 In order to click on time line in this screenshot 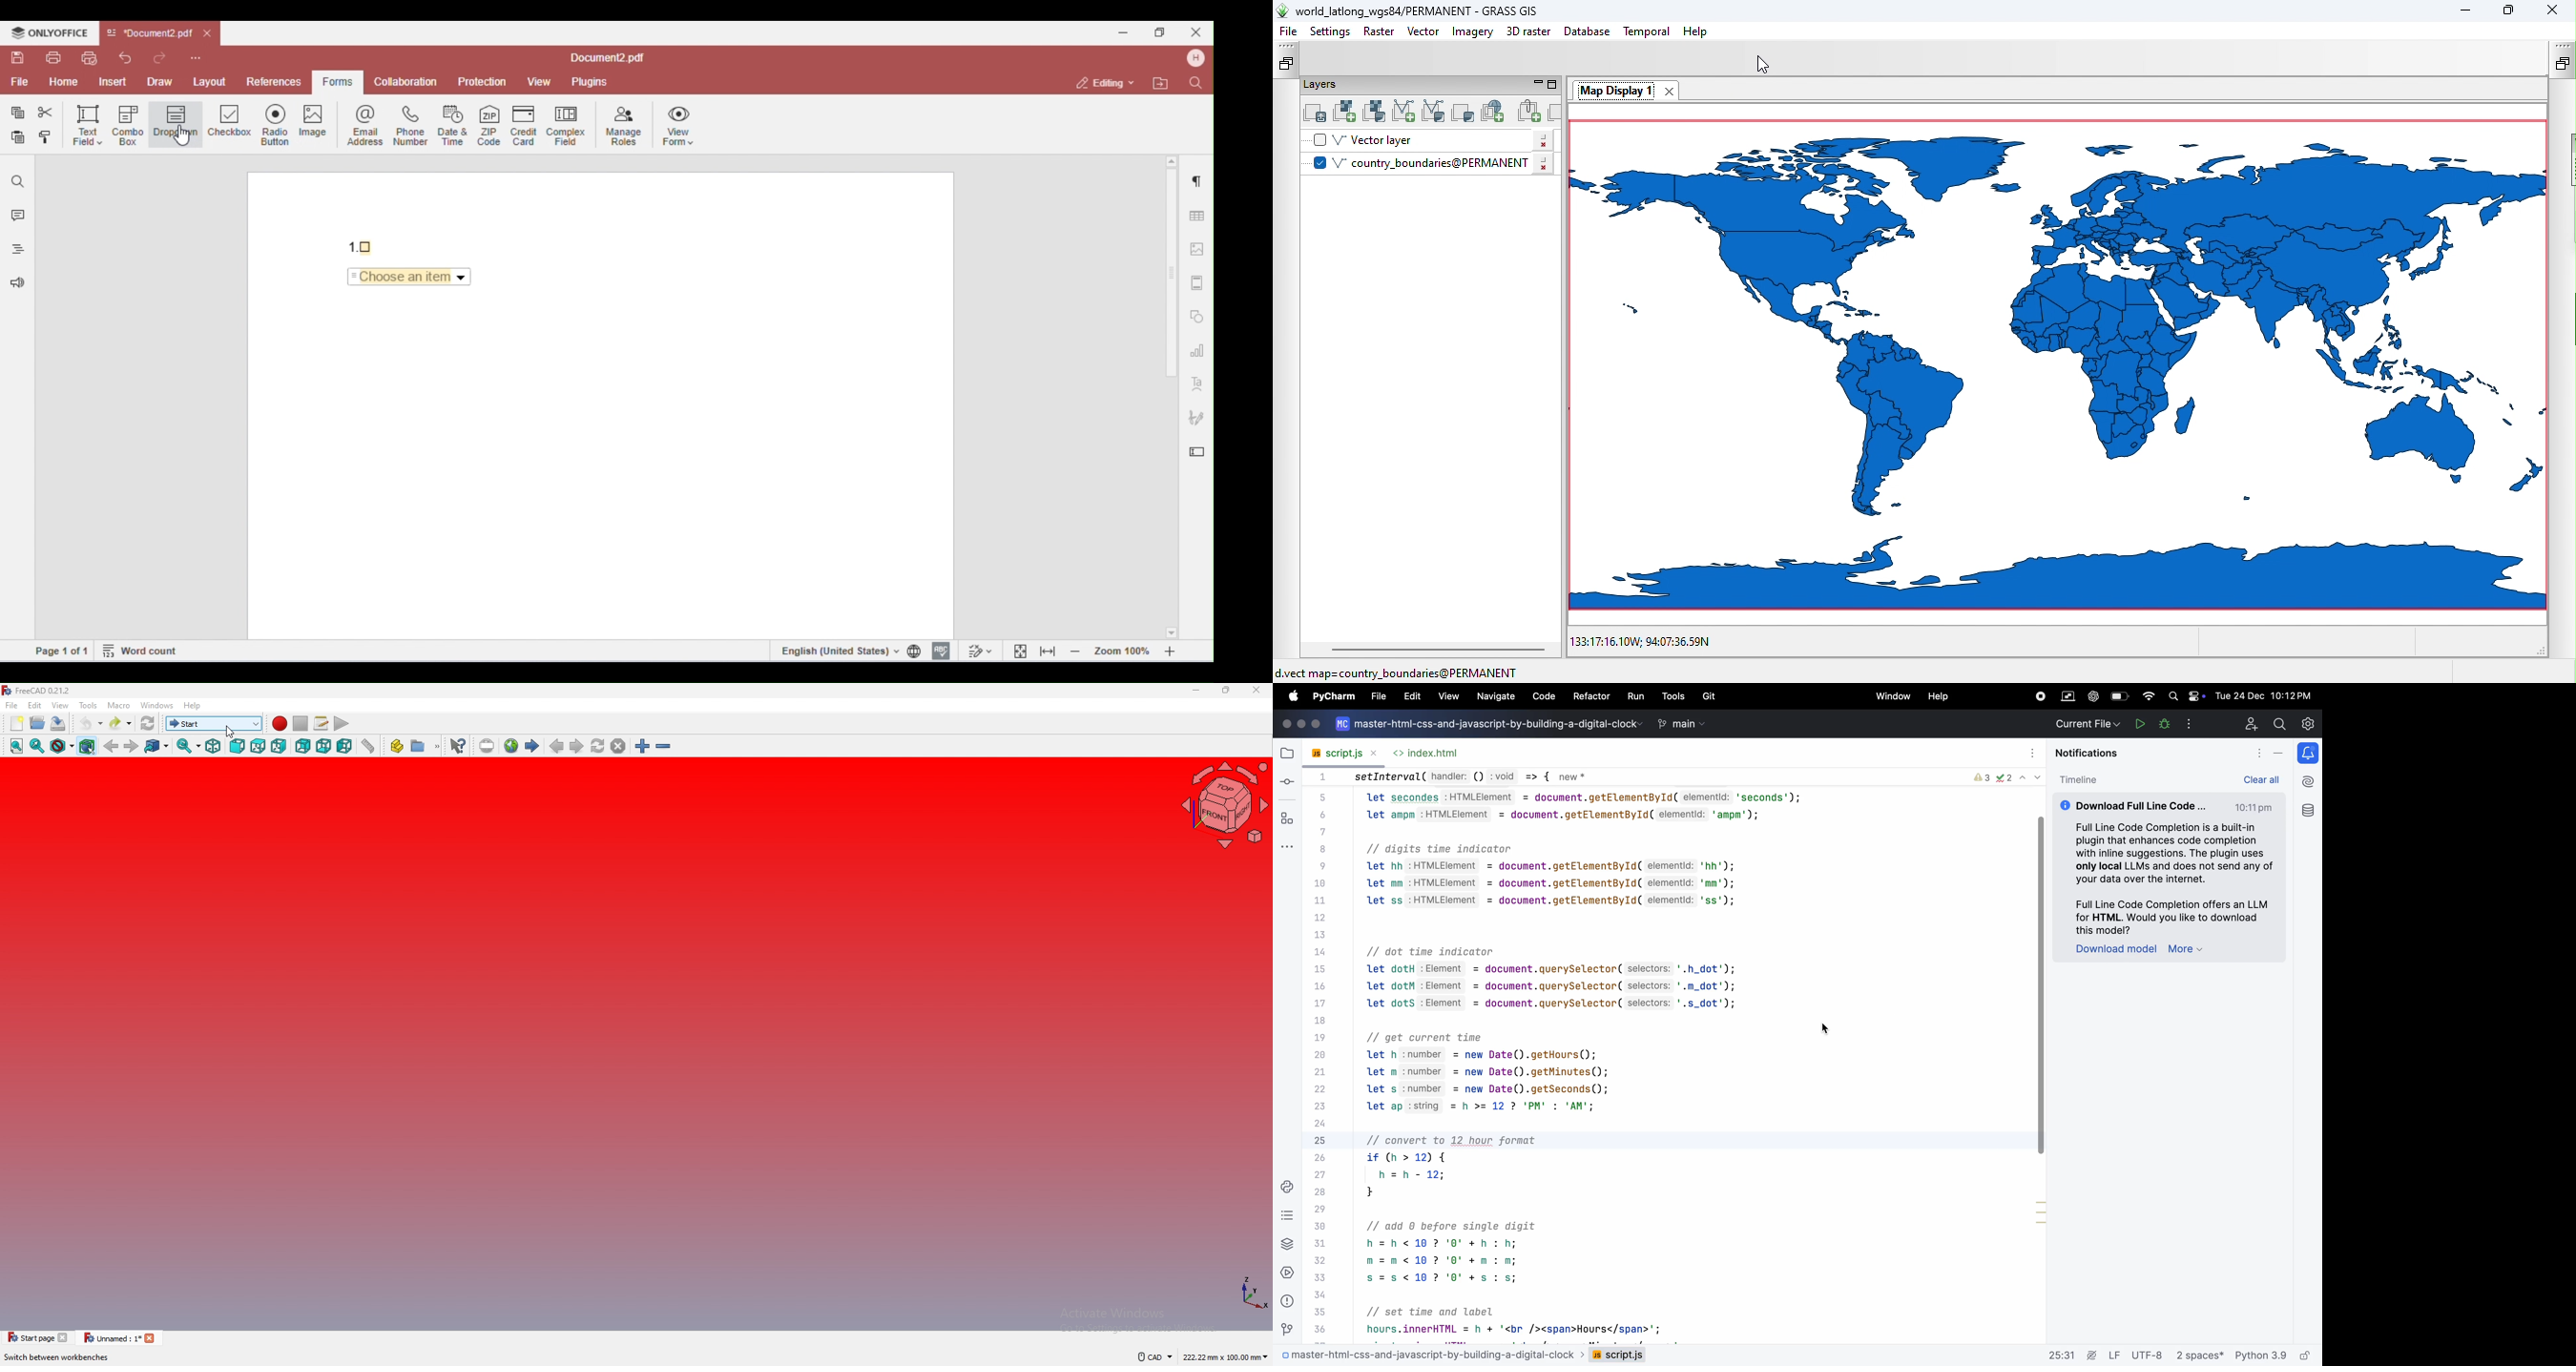, I will do `click(2080, 779)`.